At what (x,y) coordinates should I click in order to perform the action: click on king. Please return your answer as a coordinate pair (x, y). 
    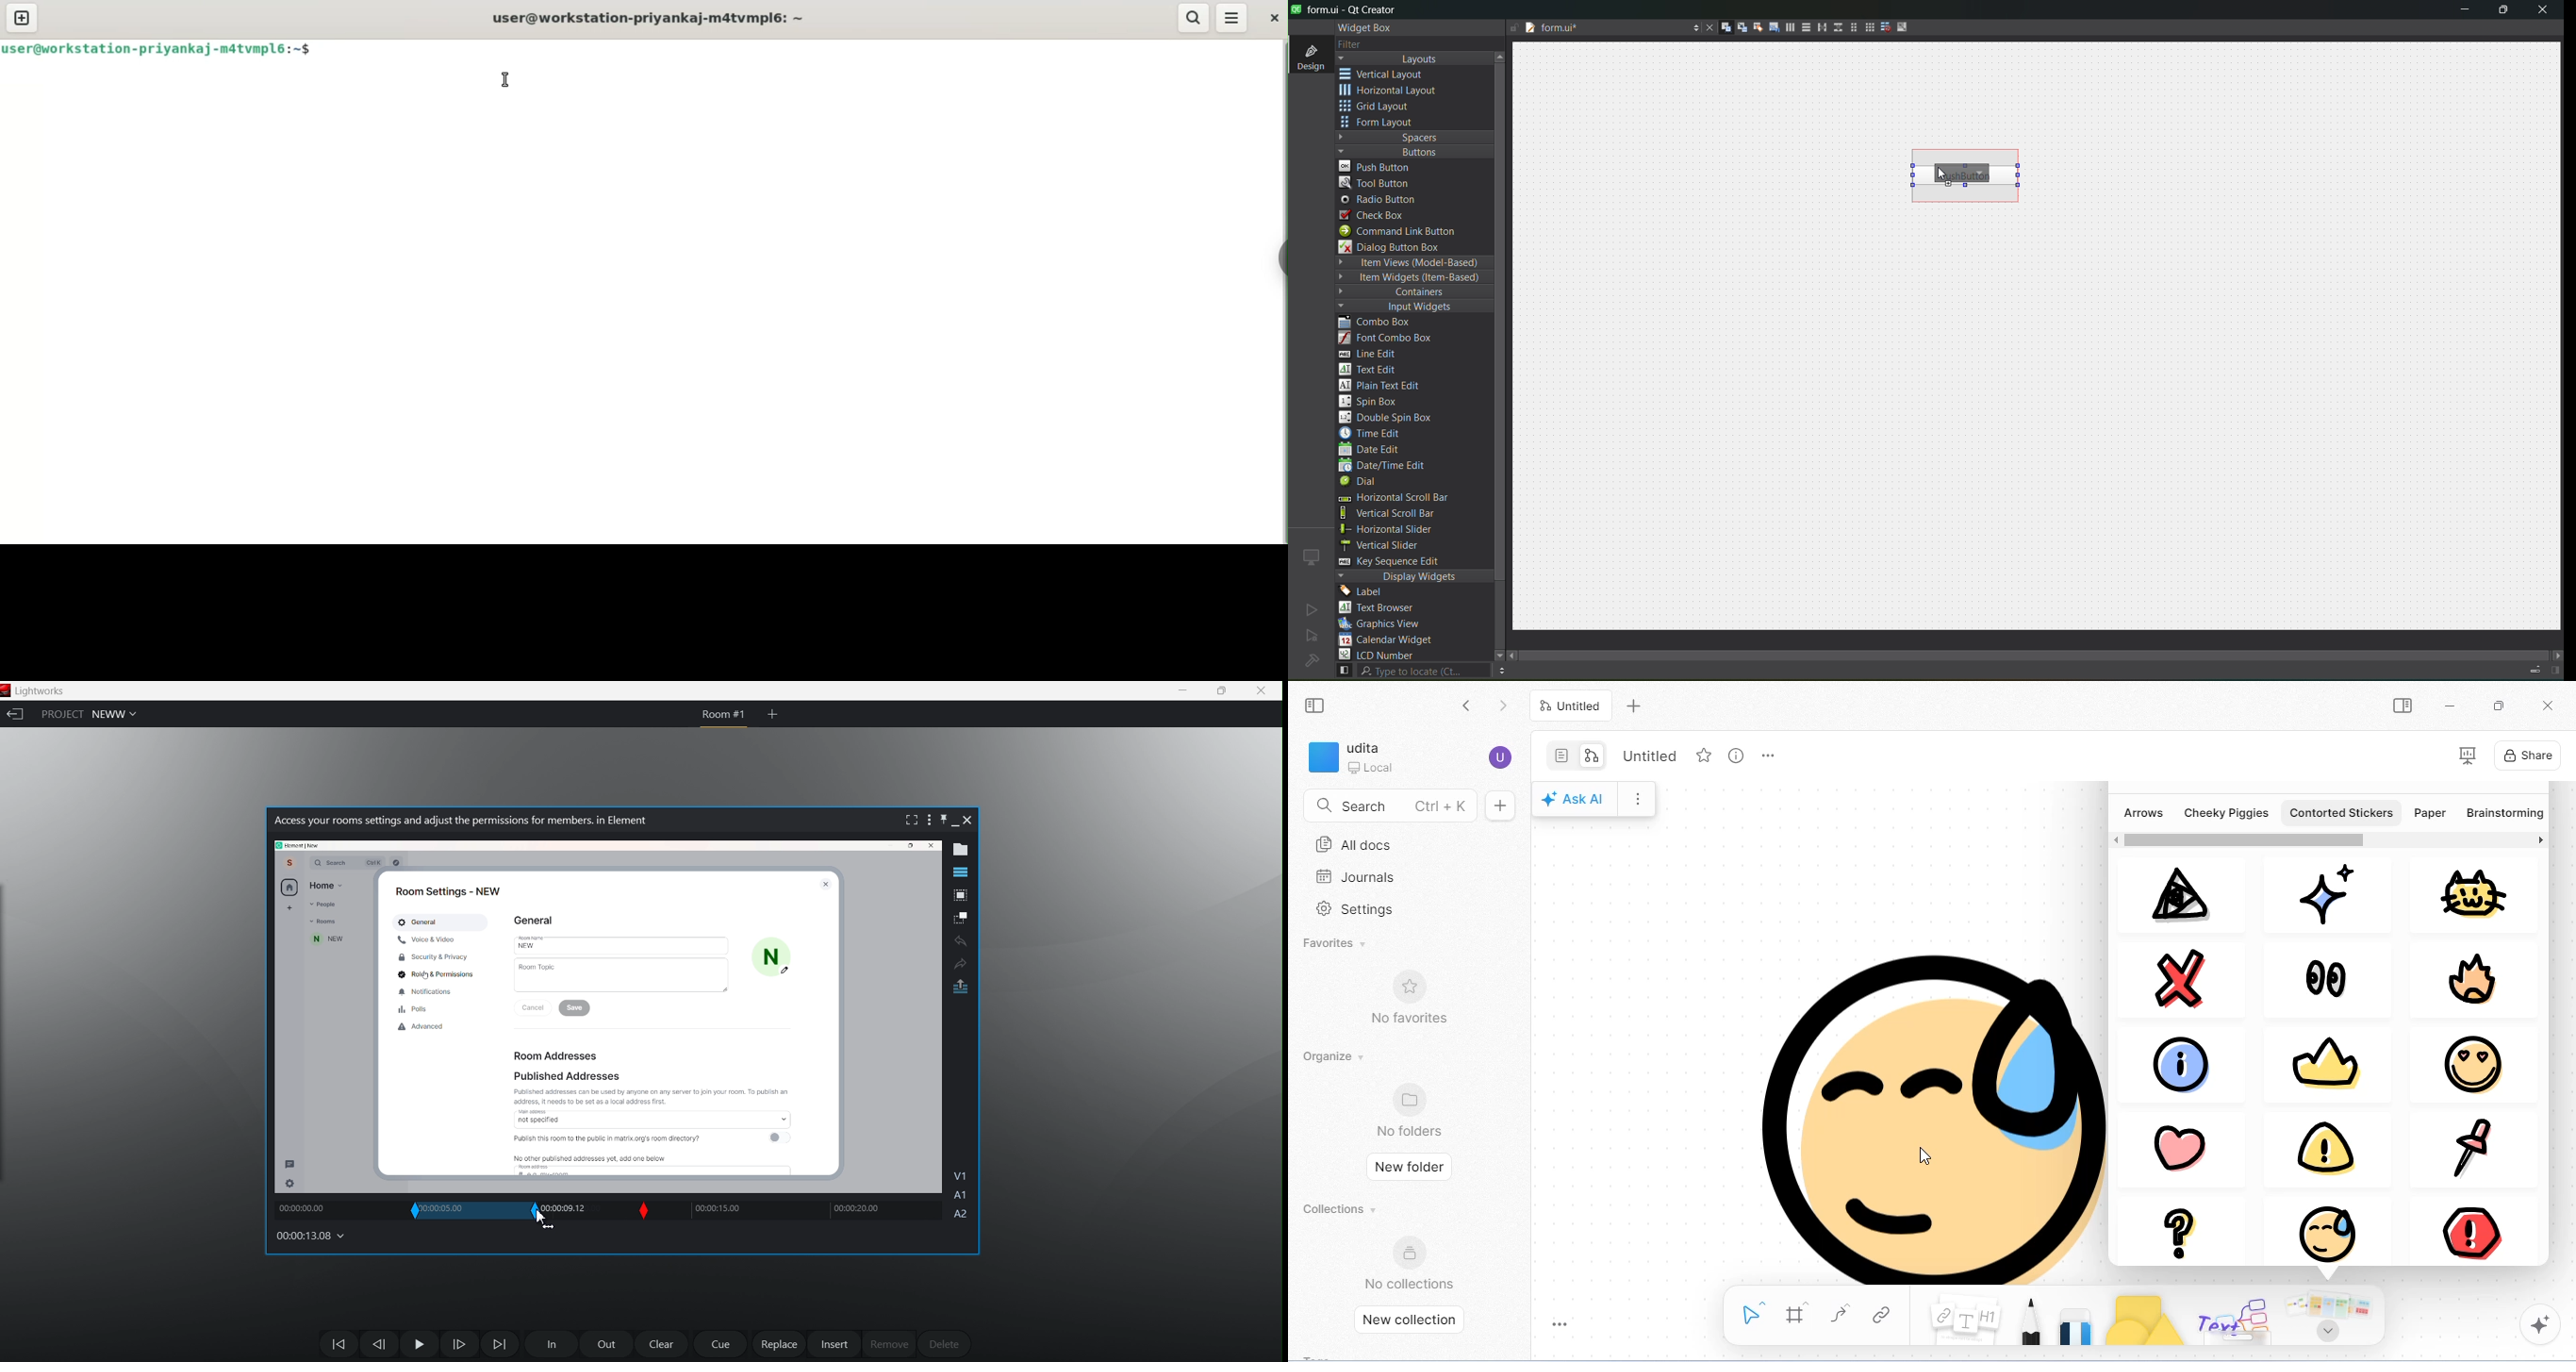
    Looking at the image, I should click on (2322, 1058).